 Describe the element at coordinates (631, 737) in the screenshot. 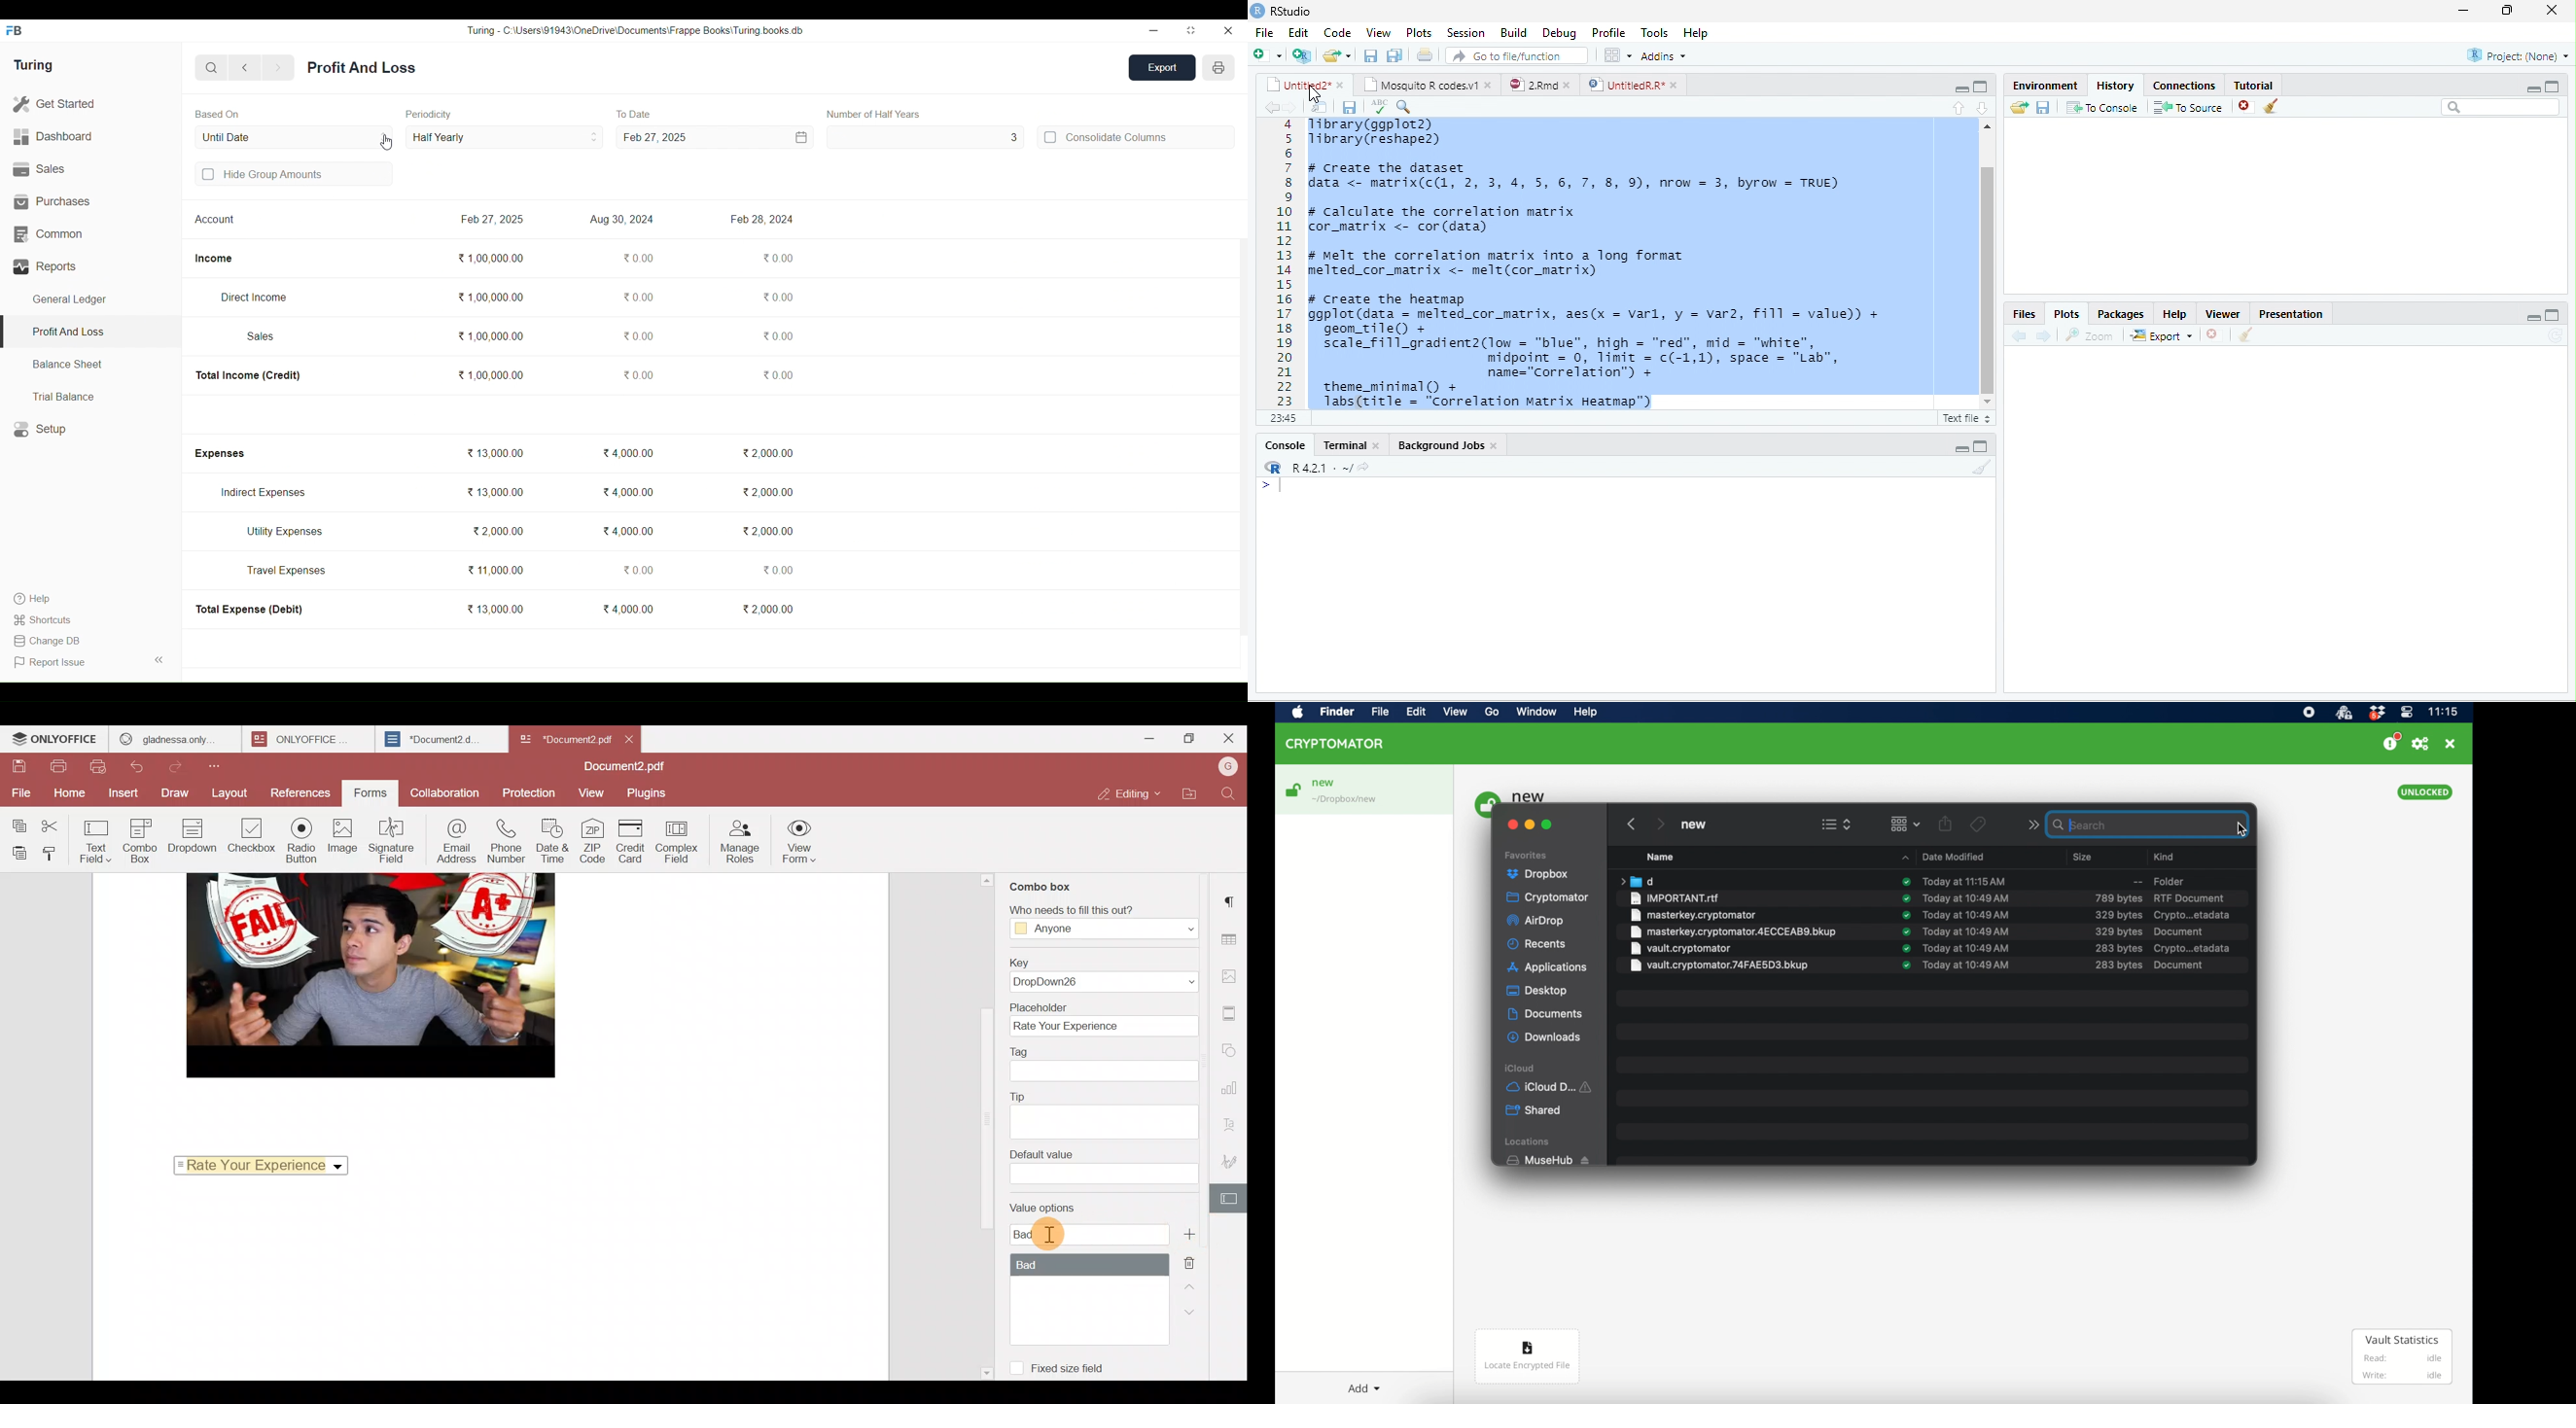

I see `Close` at that location.